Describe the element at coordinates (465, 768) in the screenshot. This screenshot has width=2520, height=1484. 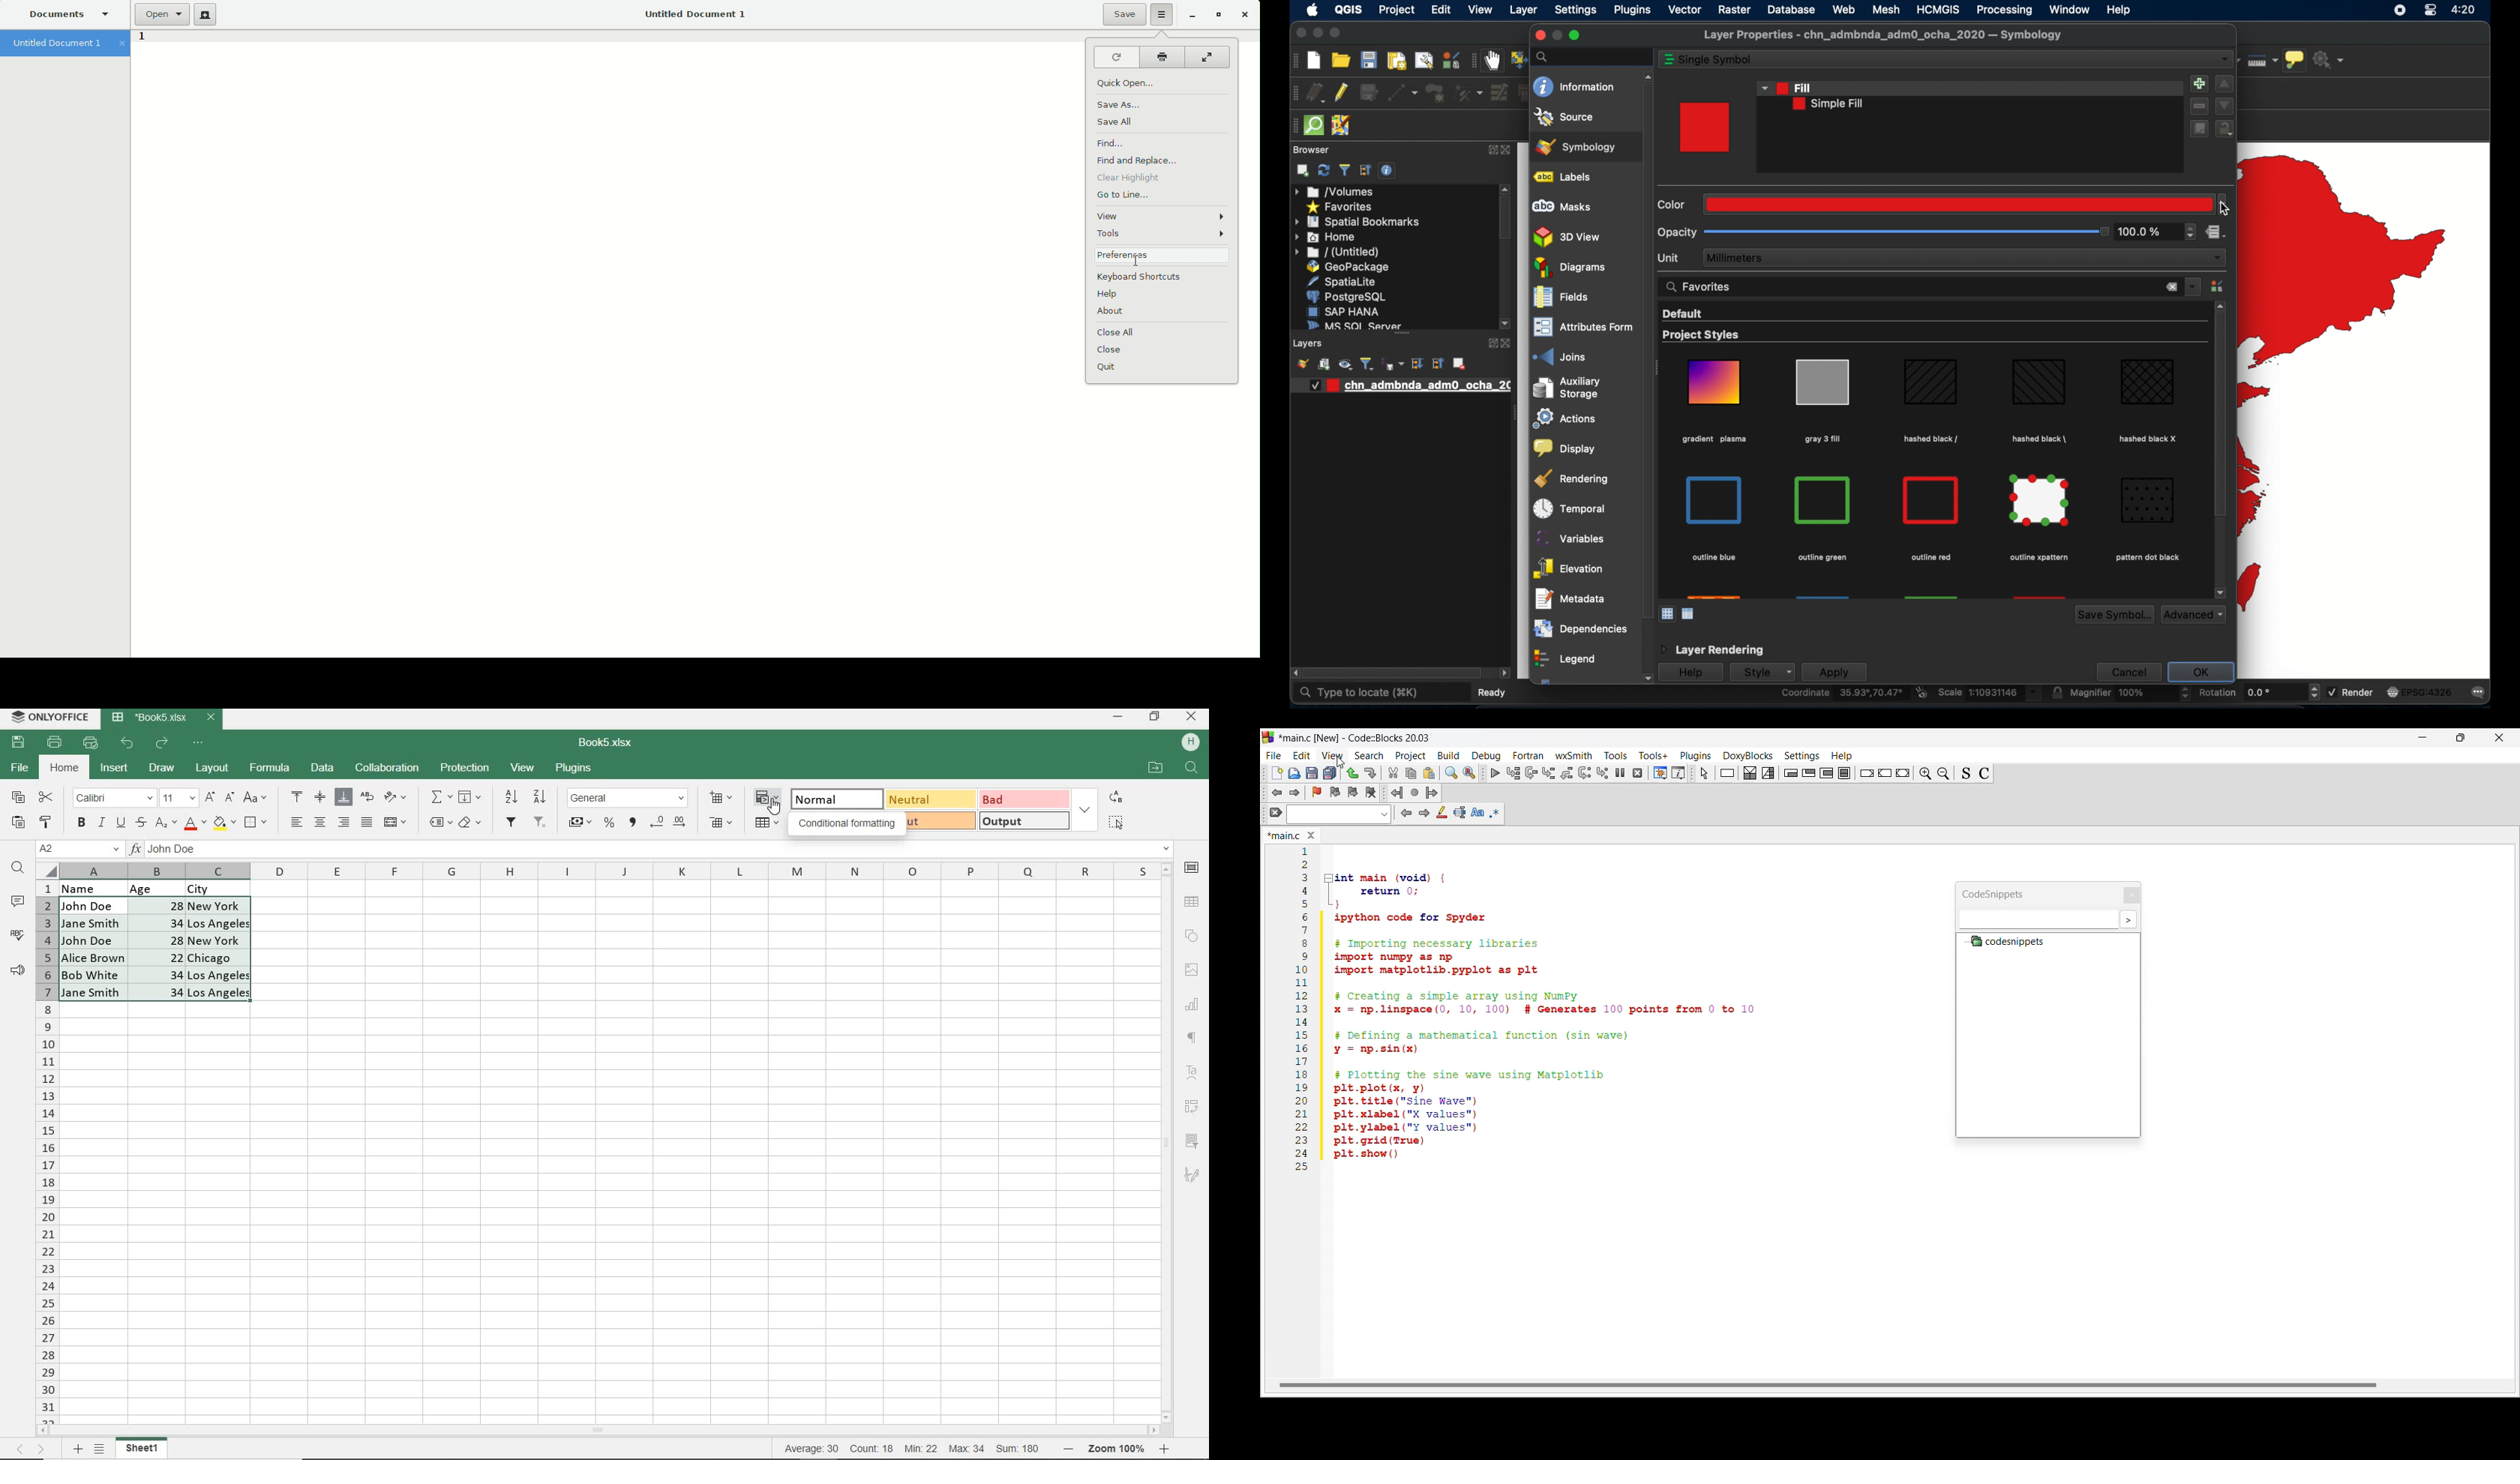
I see `PROTECTION` at that location.